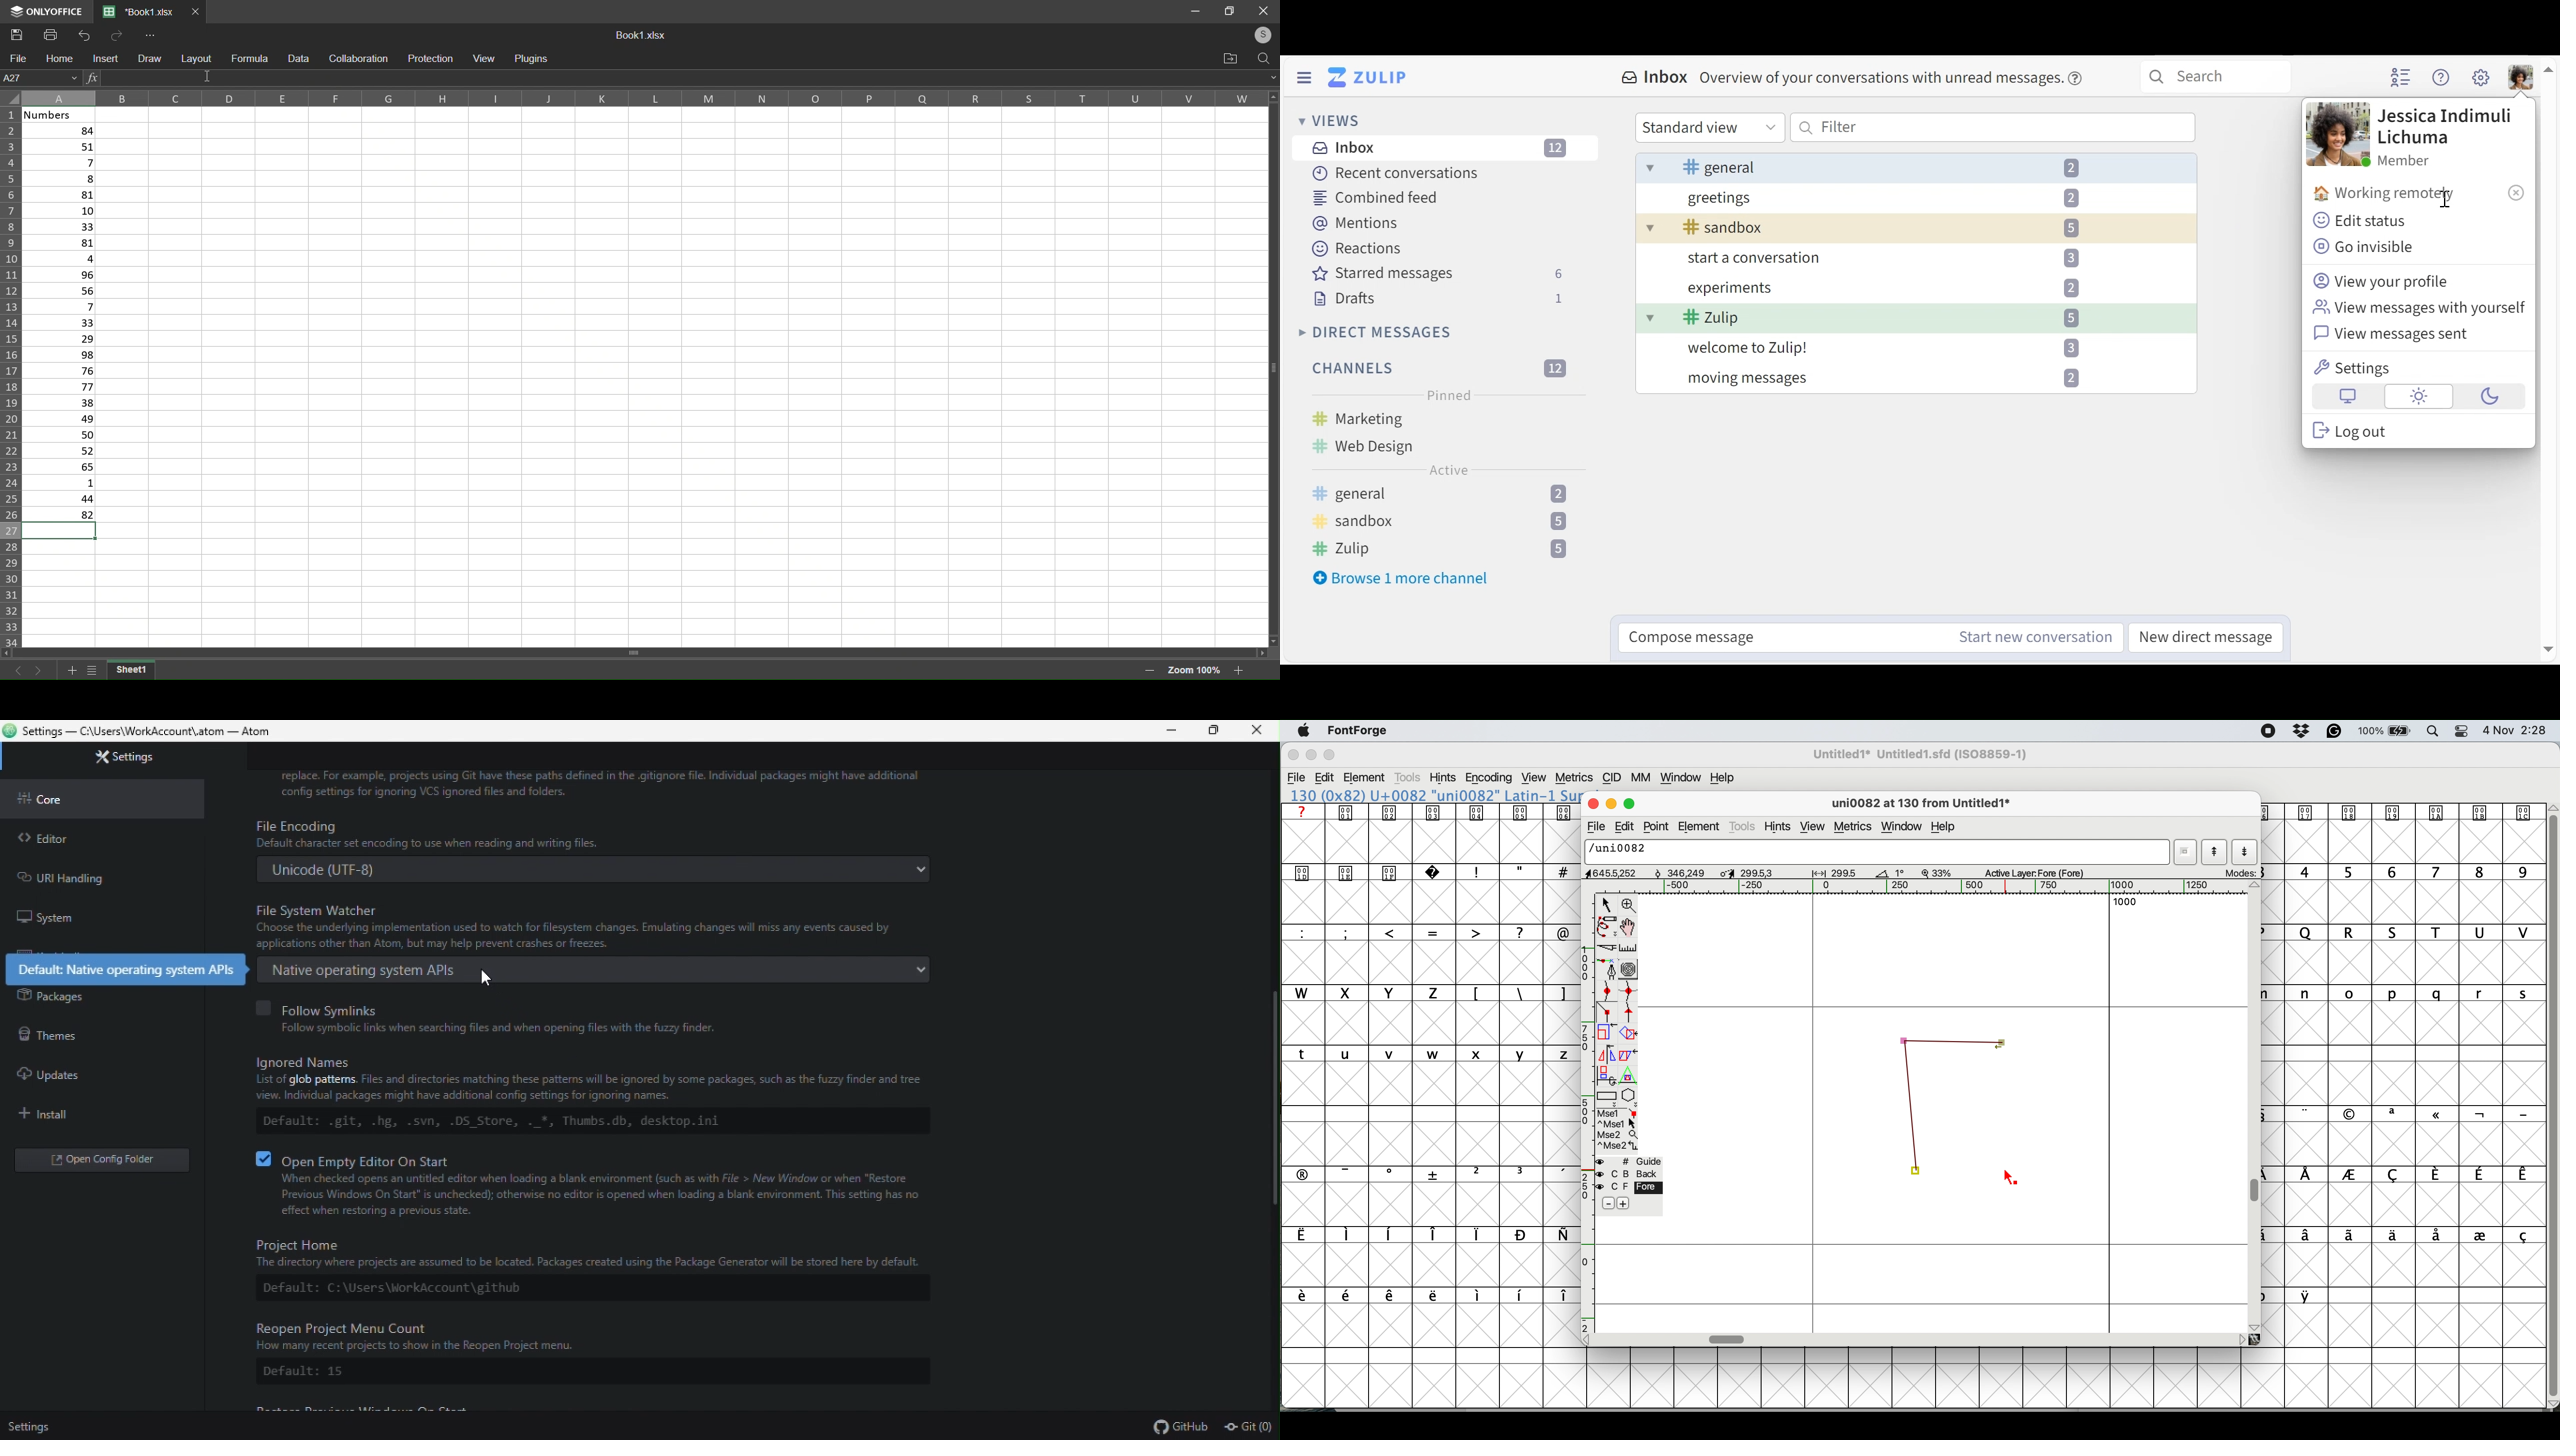 The width and height of the screenshot is (2576, 1456). What do you see at coordinates (2063, 258) in the screenshot?
I see `3` at bounding box center [2063, 258].